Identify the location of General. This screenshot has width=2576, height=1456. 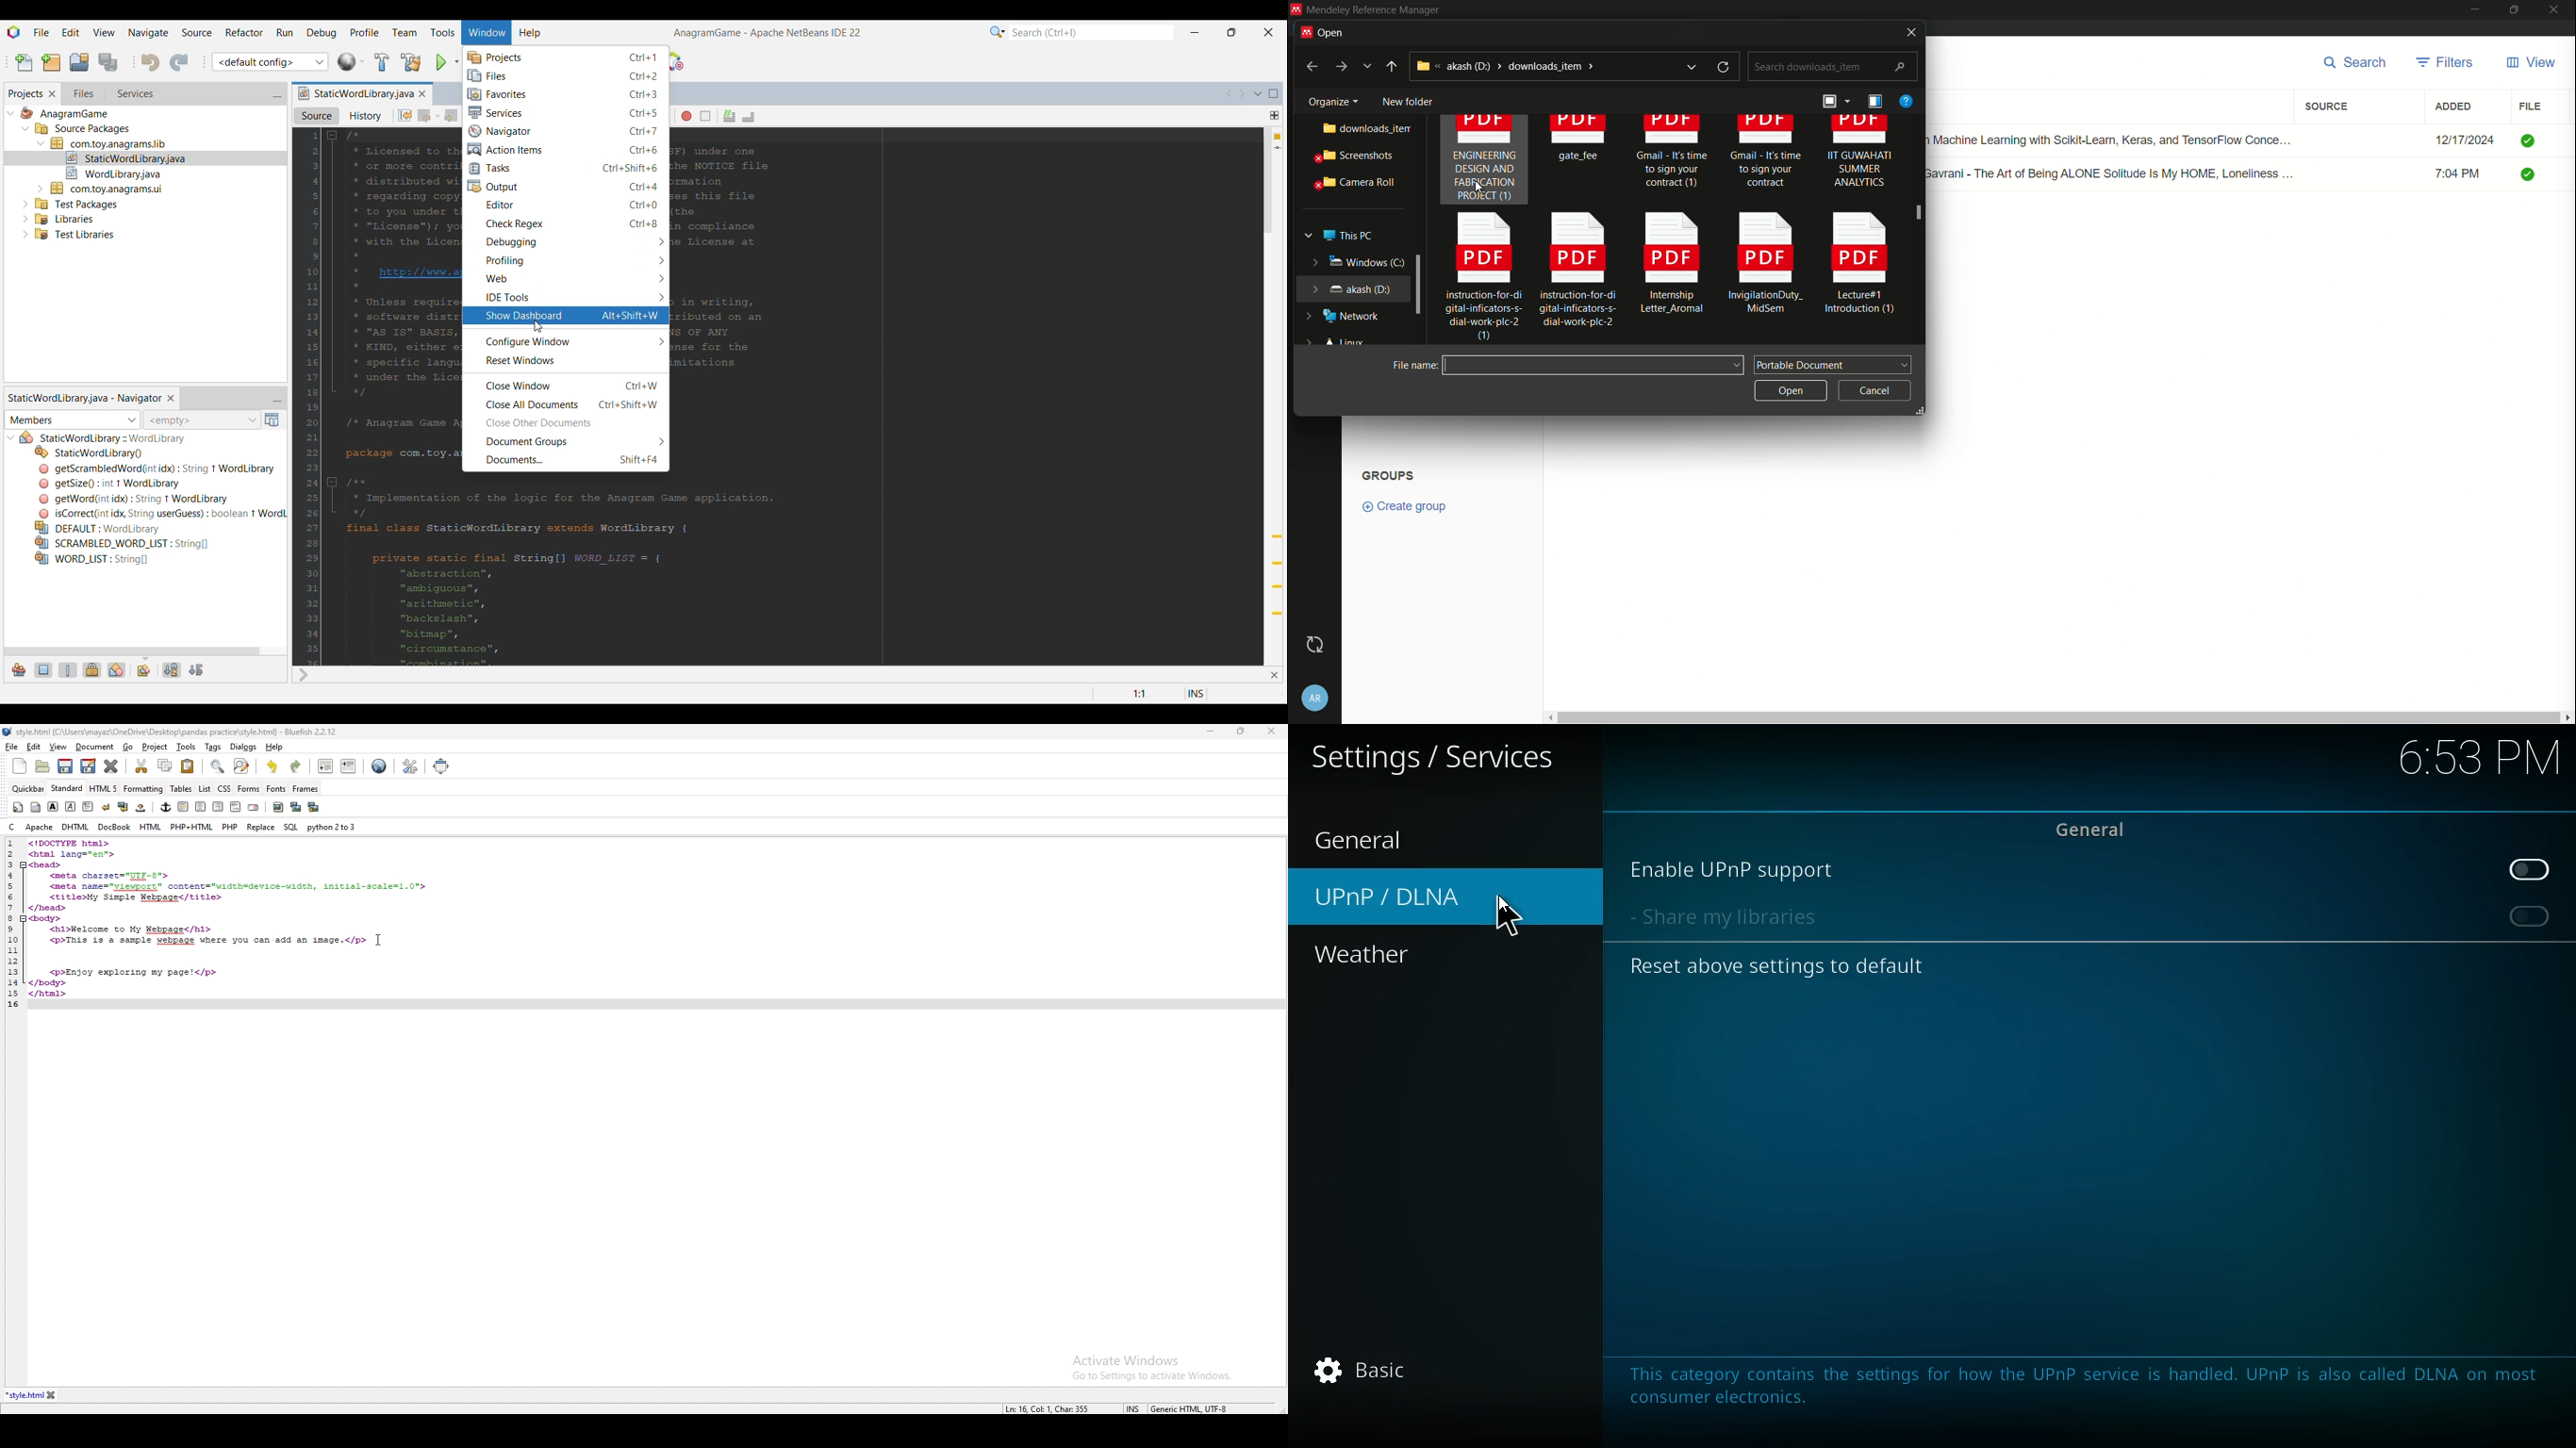
(1359, 839).